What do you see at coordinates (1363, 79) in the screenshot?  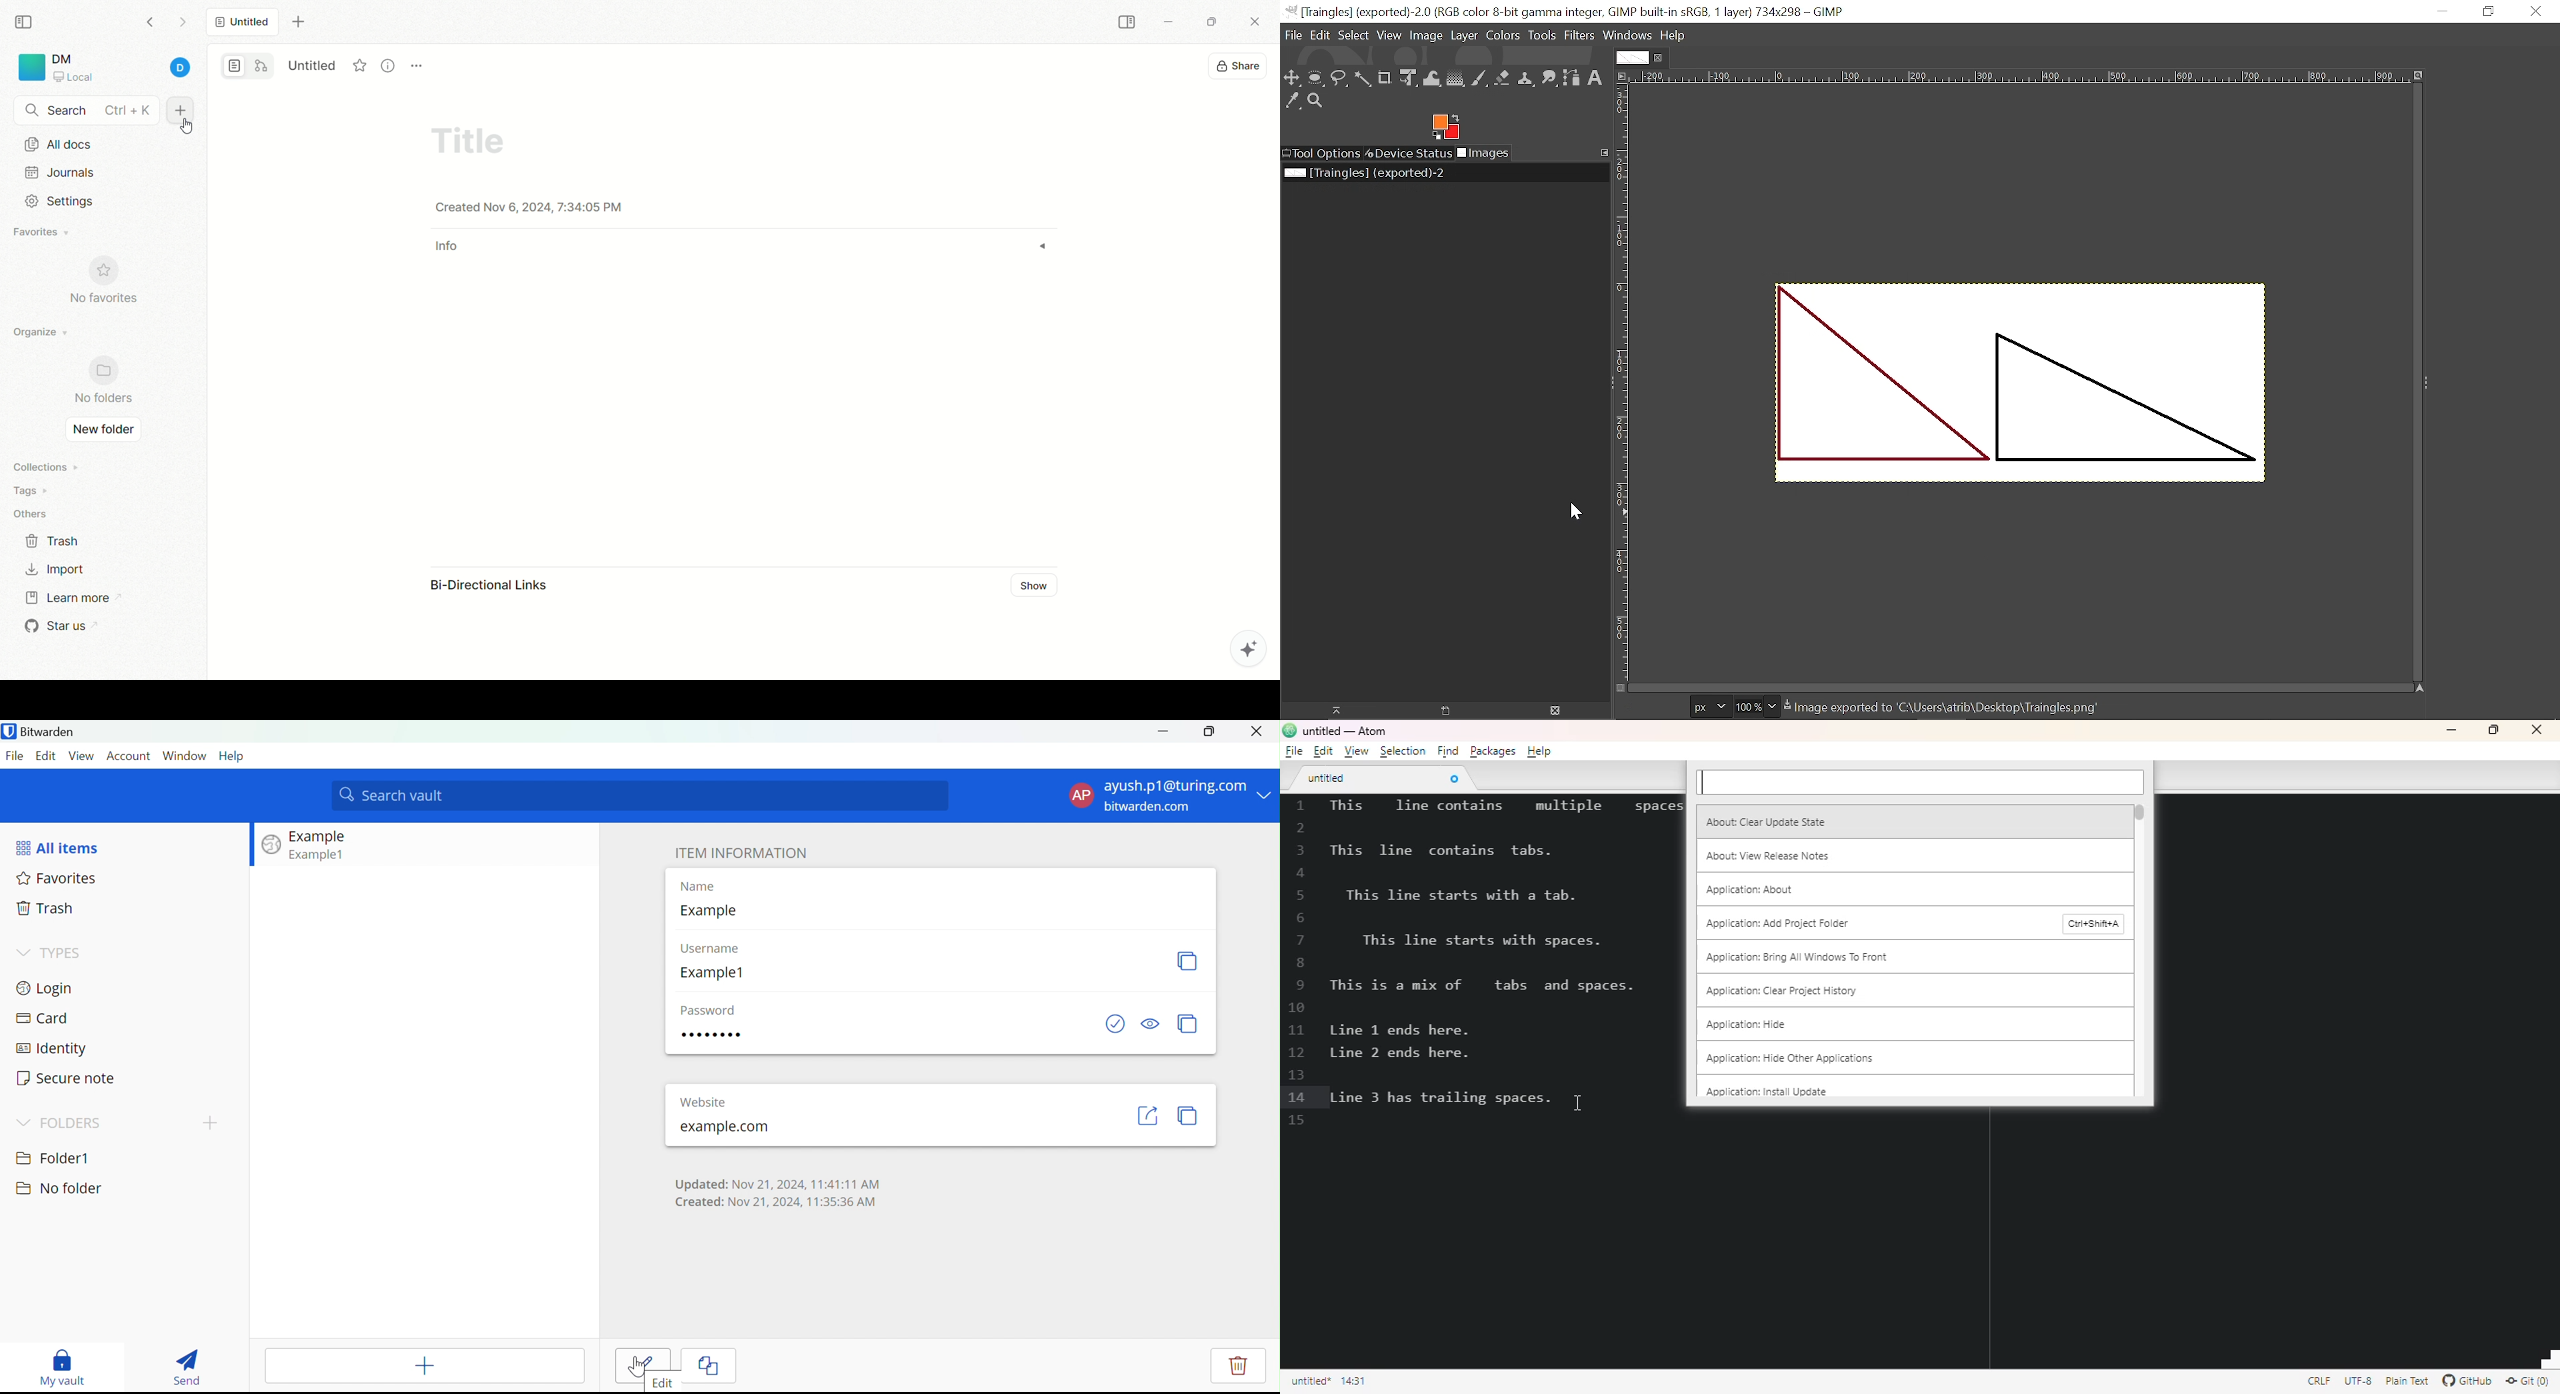 I see `fuzzy select tool` at bounding box center [1363, 79].